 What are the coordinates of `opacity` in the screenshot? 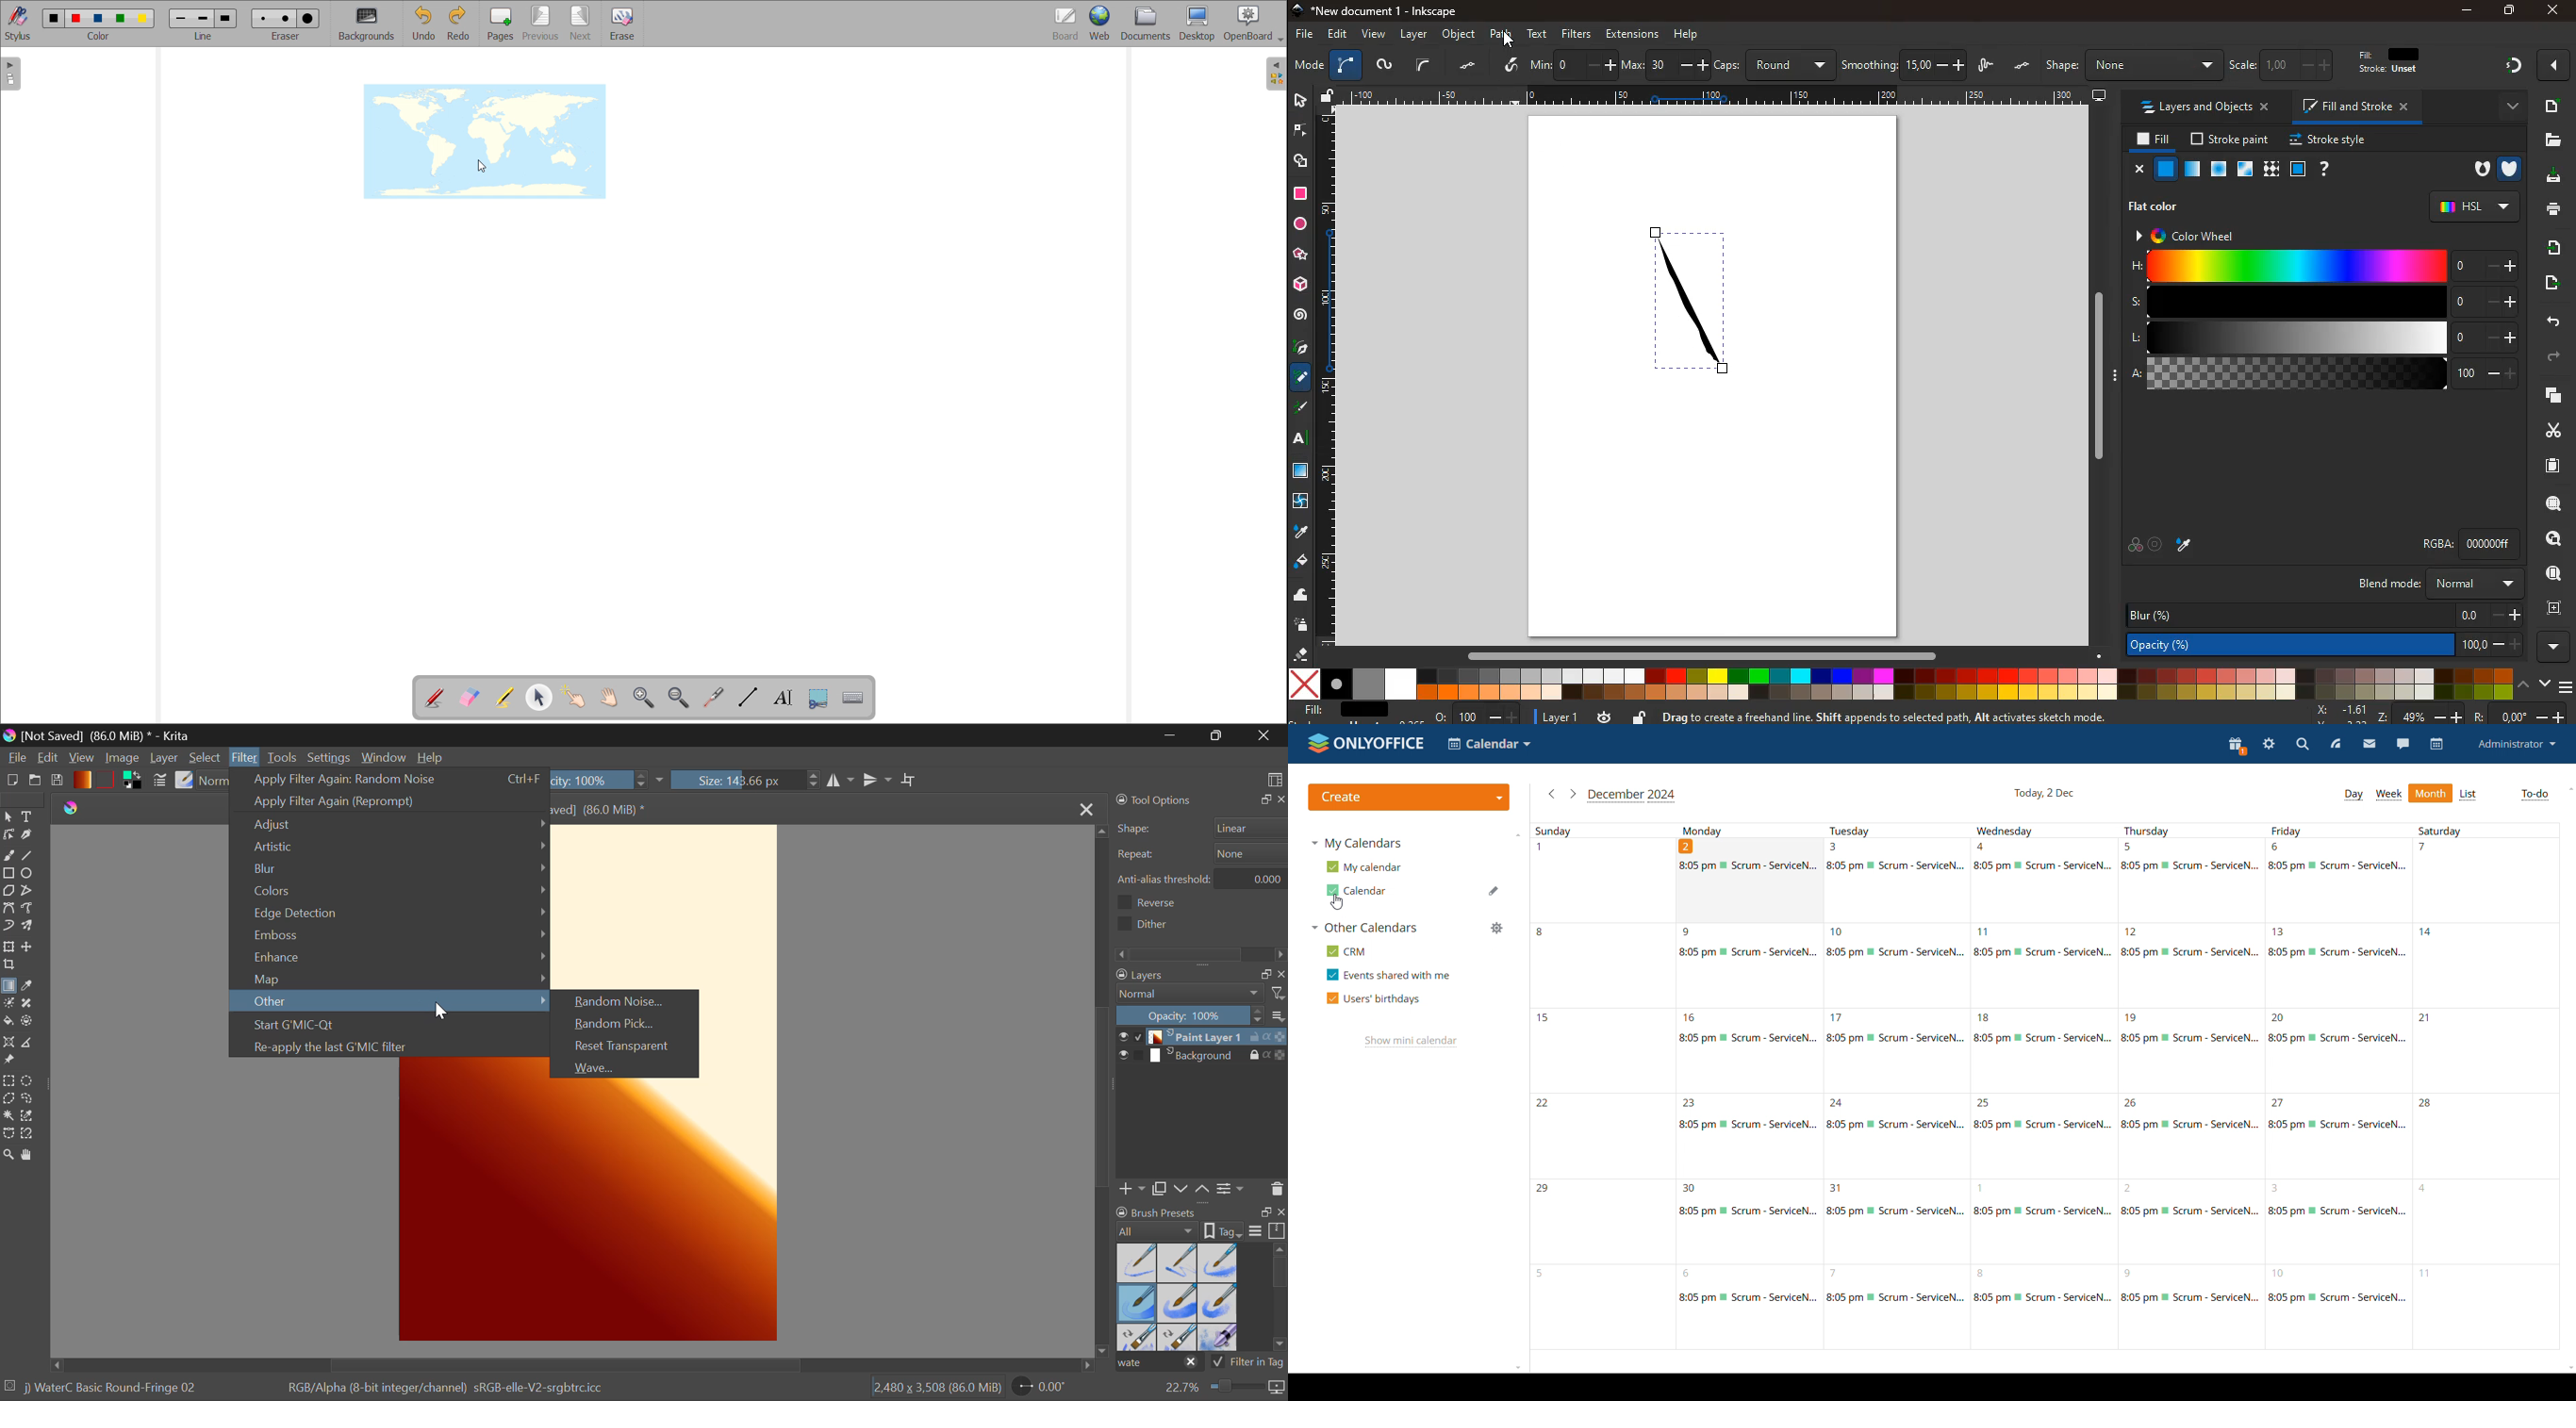 It's located at (2220, 170).